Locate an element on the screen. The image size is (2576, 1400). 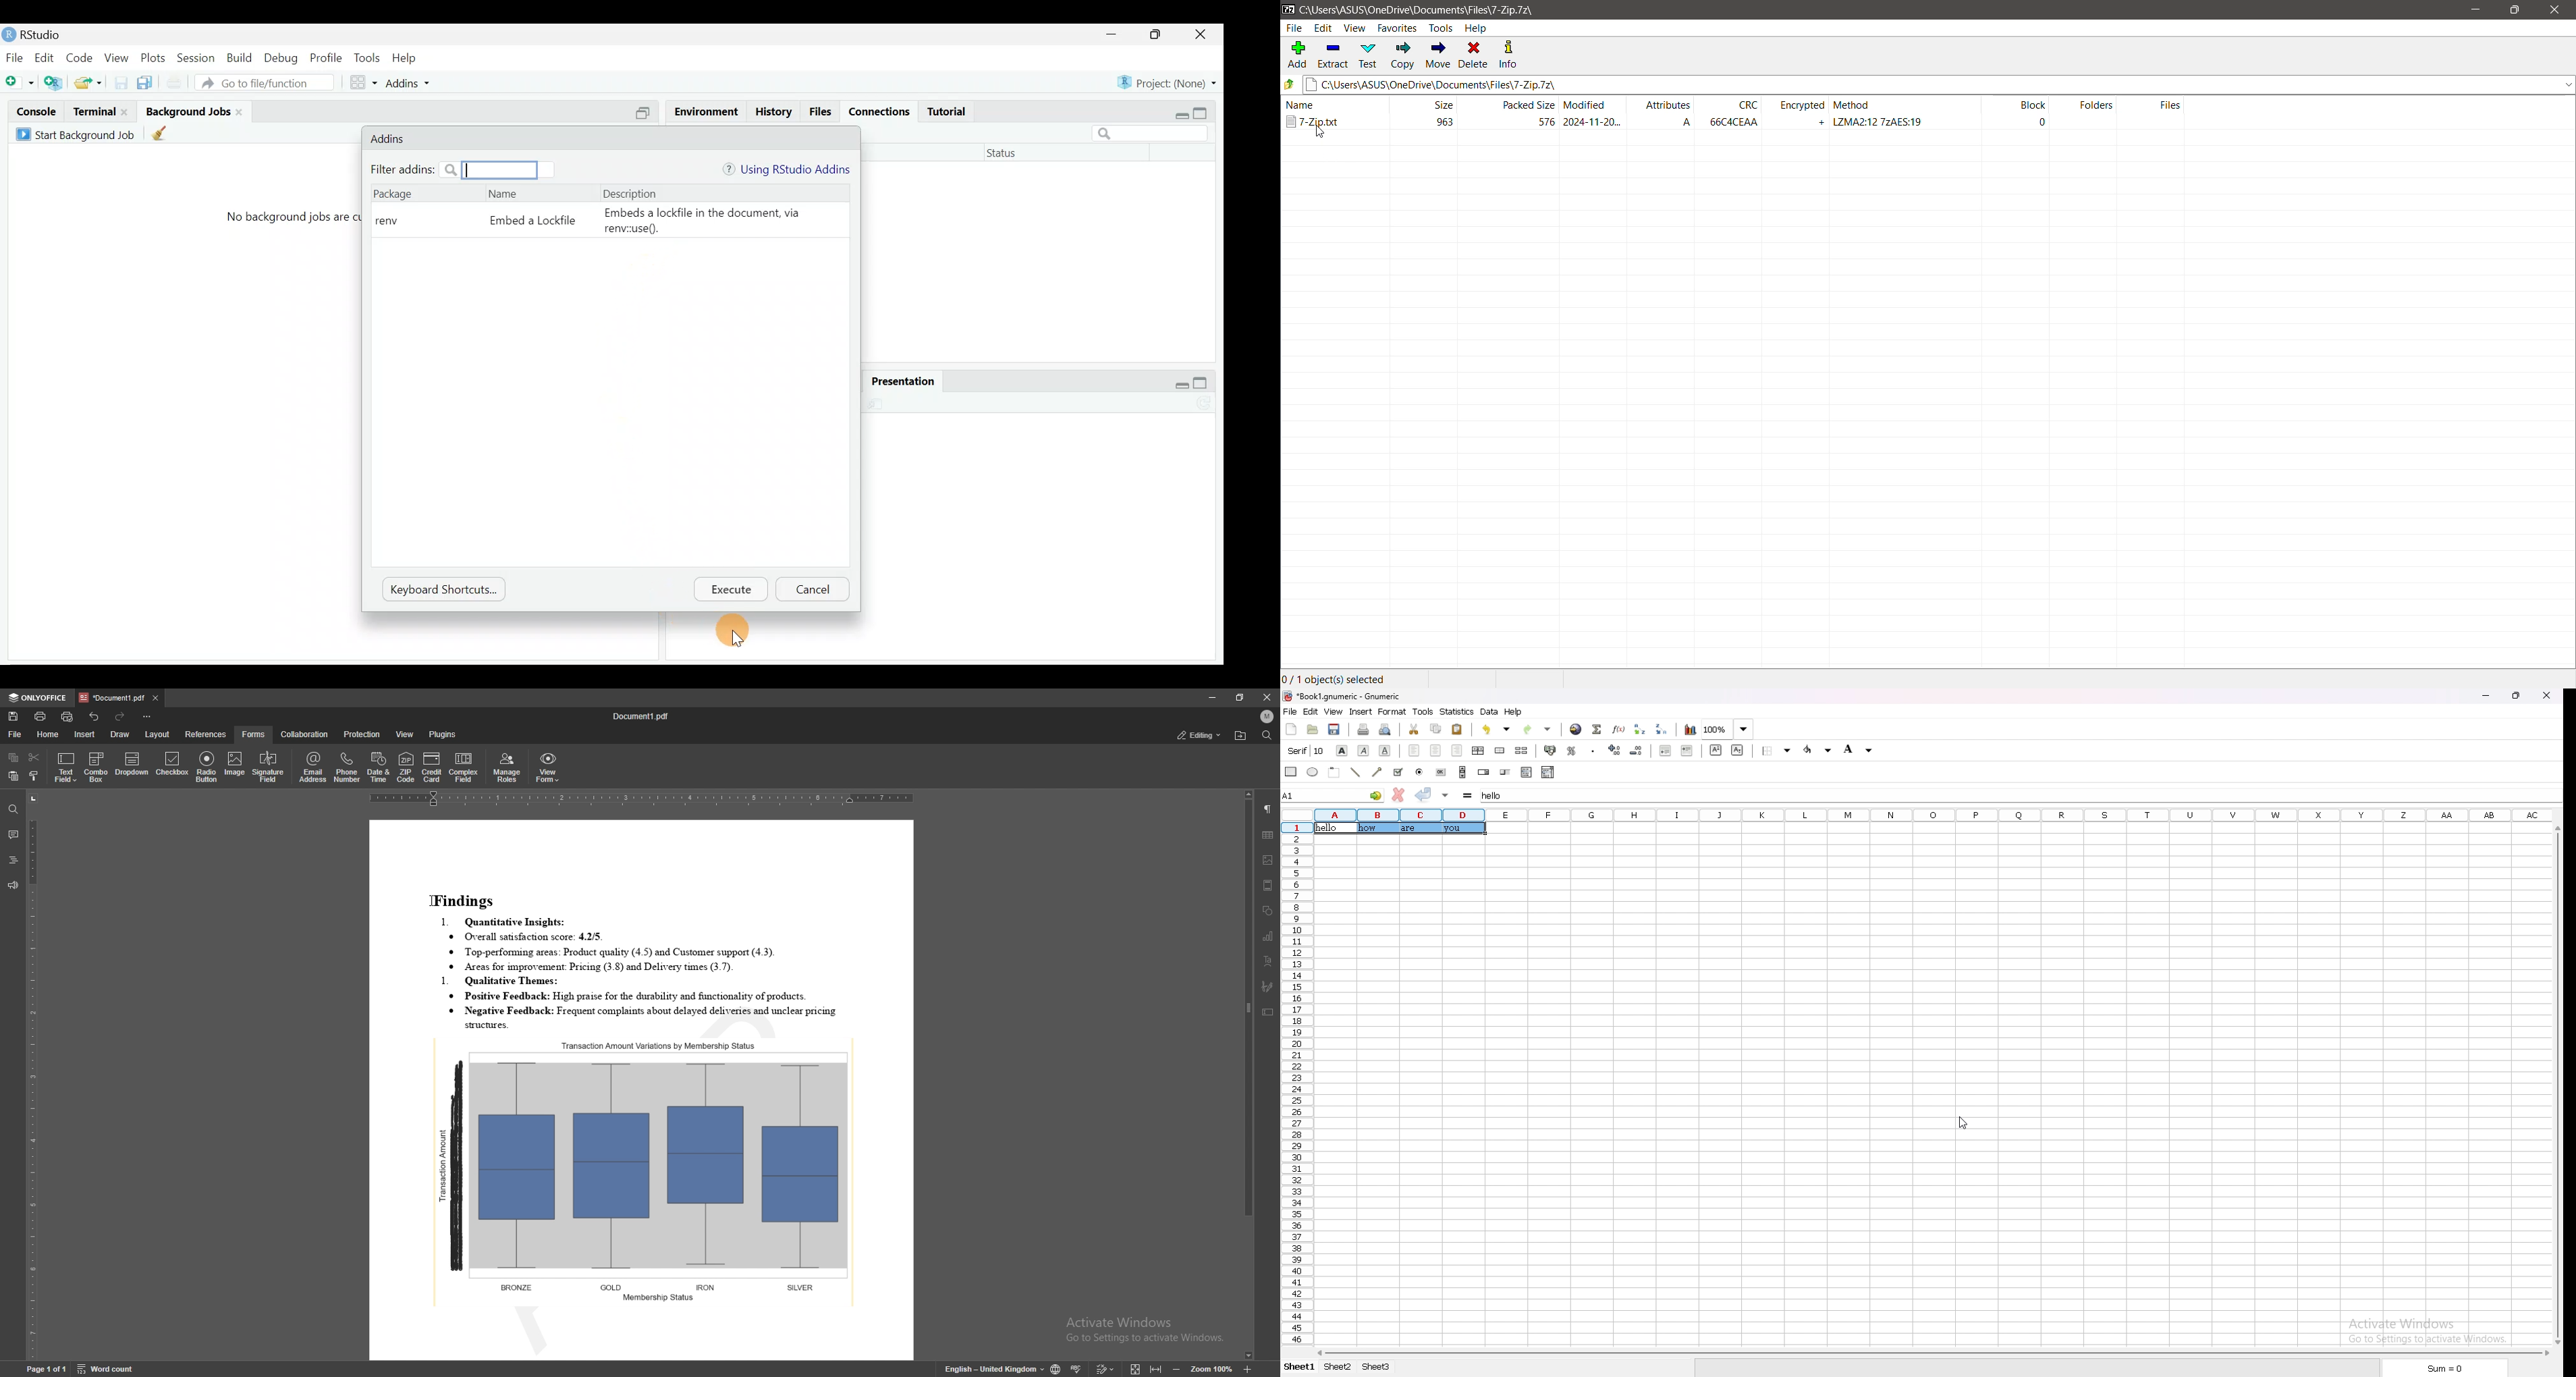
Cursor is located at coordinates (737, 632).